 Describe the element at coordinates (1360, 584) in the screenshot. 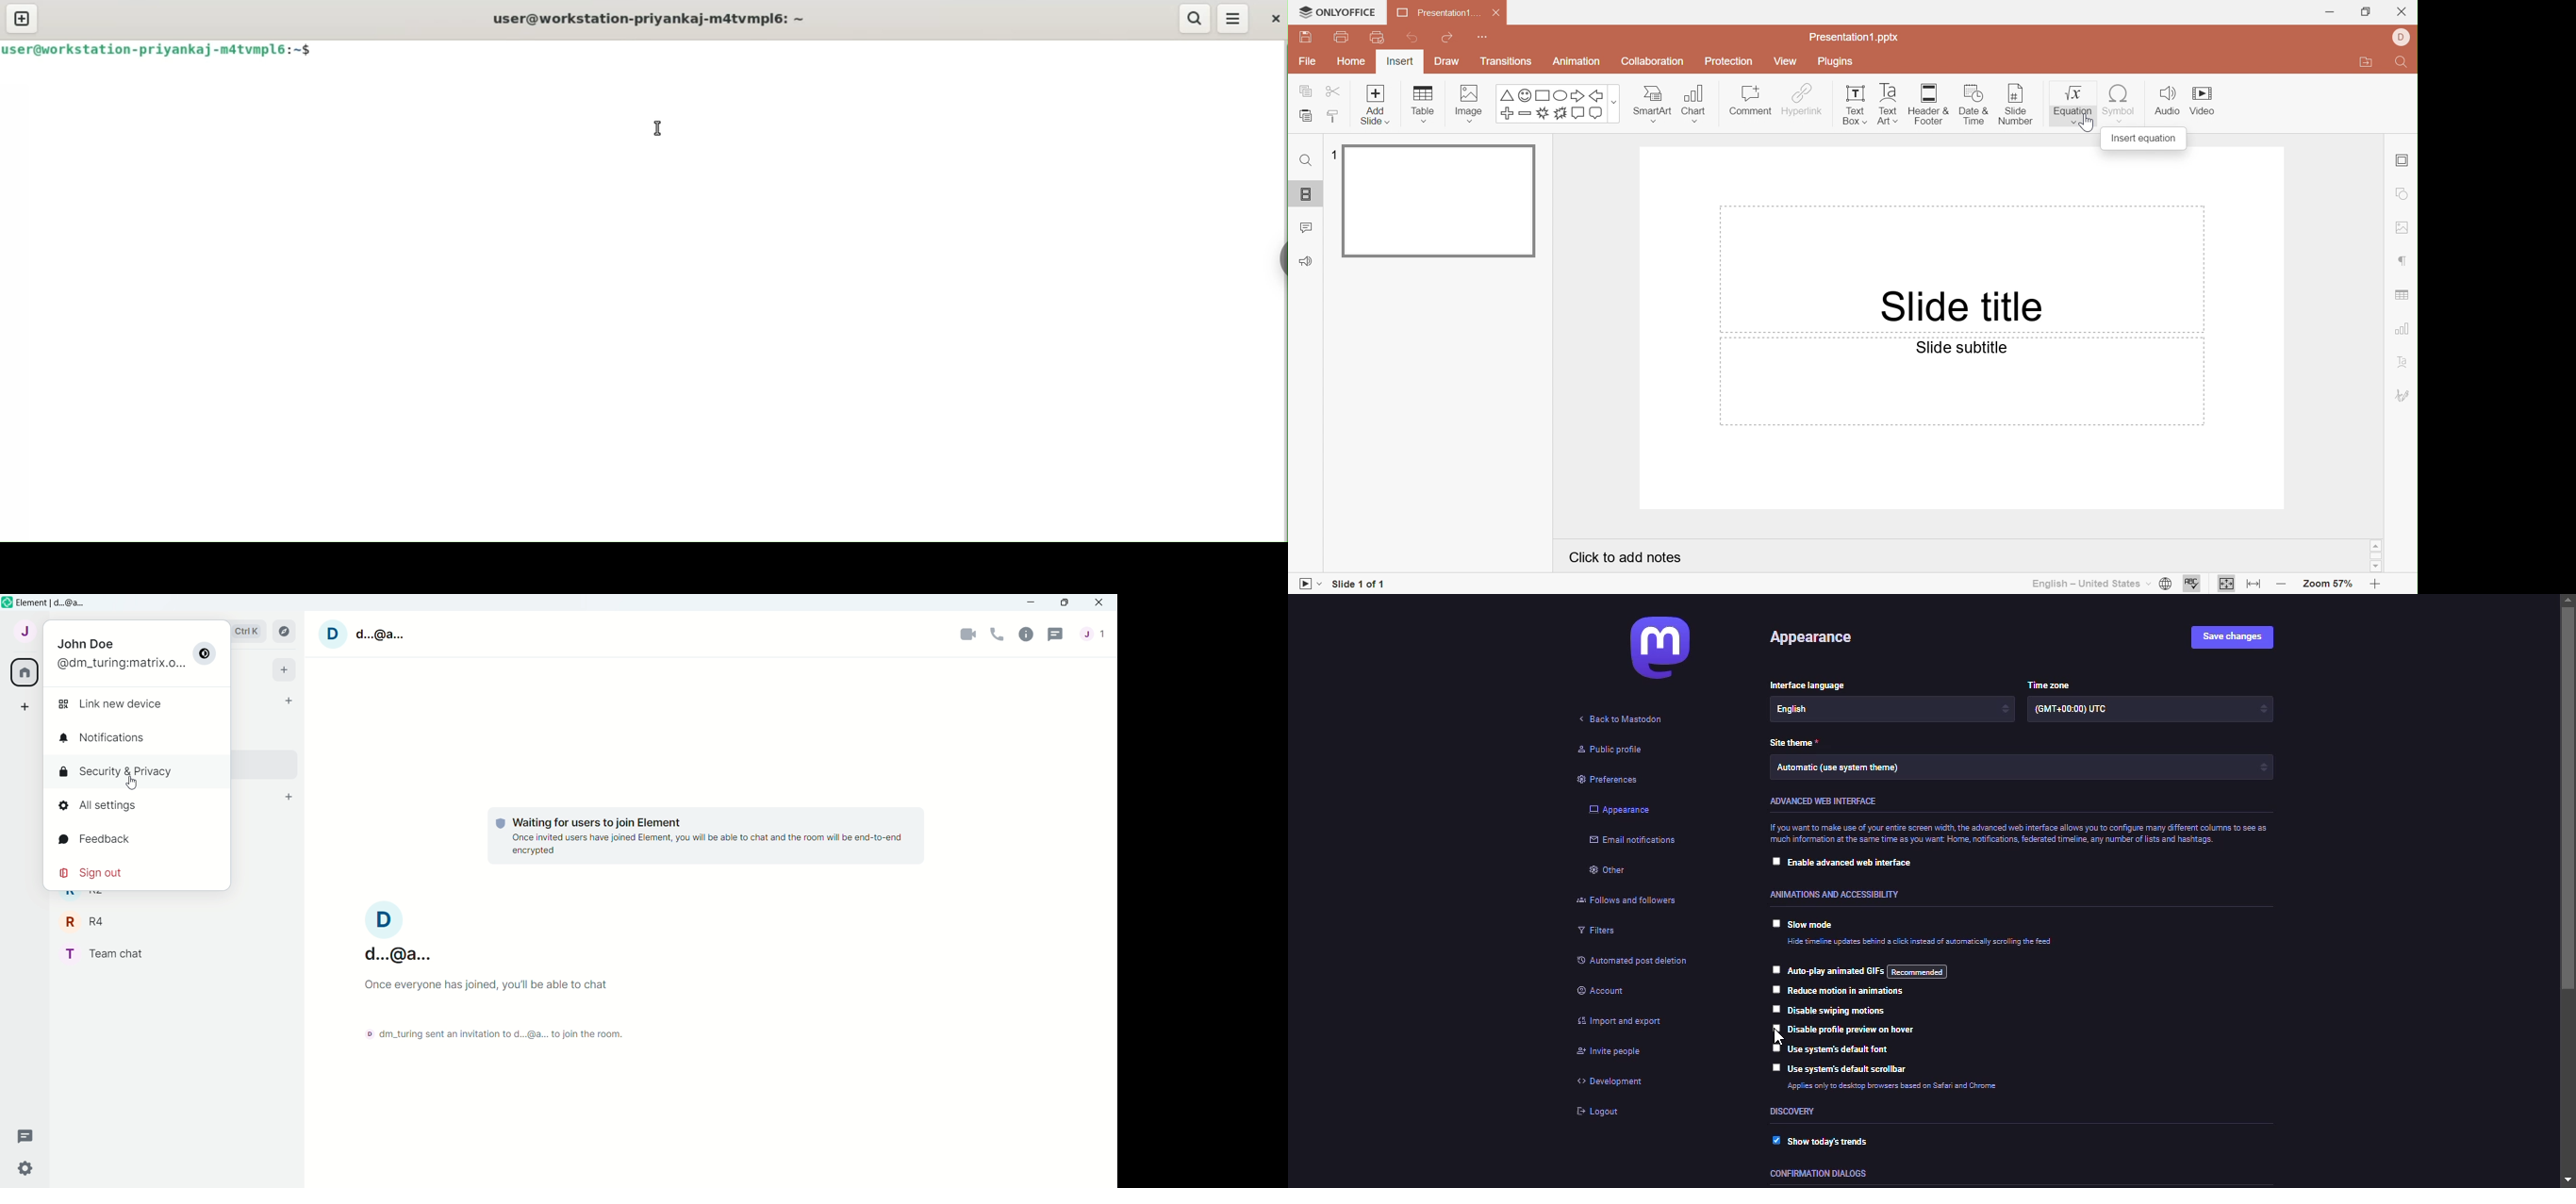

I see `Slide 1 of 1` at that location.